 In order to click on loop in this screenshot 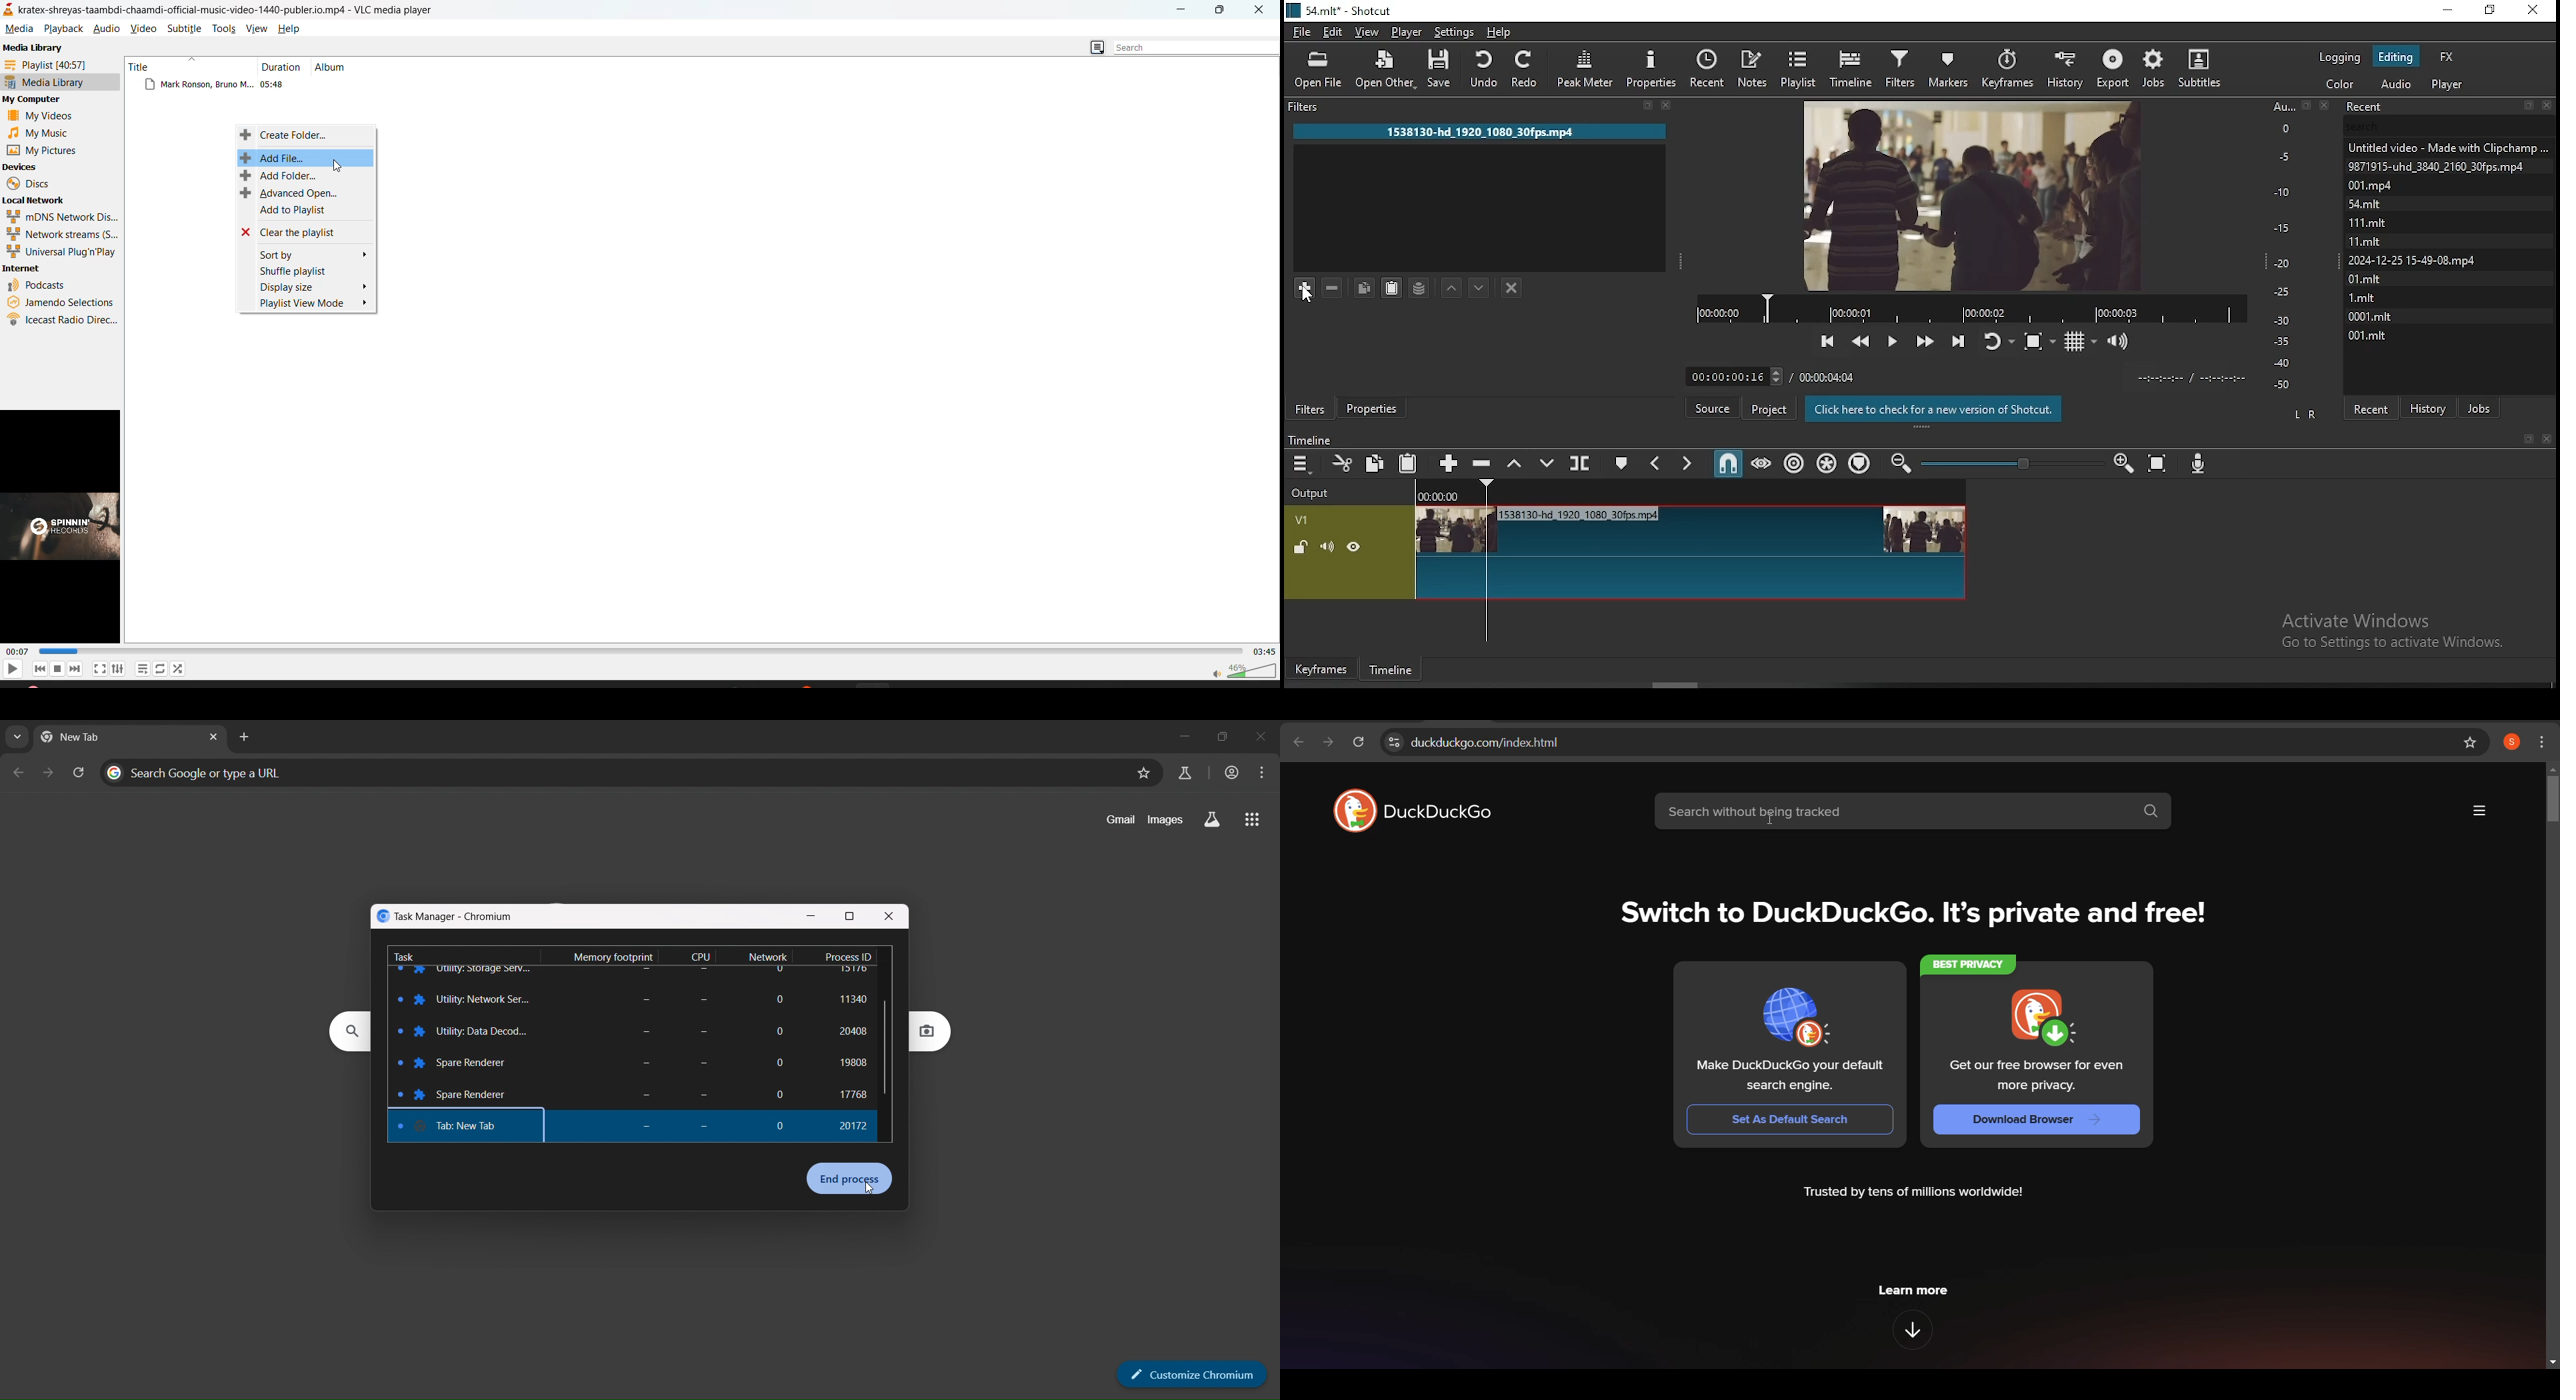, I will do `click(159, 667)`.